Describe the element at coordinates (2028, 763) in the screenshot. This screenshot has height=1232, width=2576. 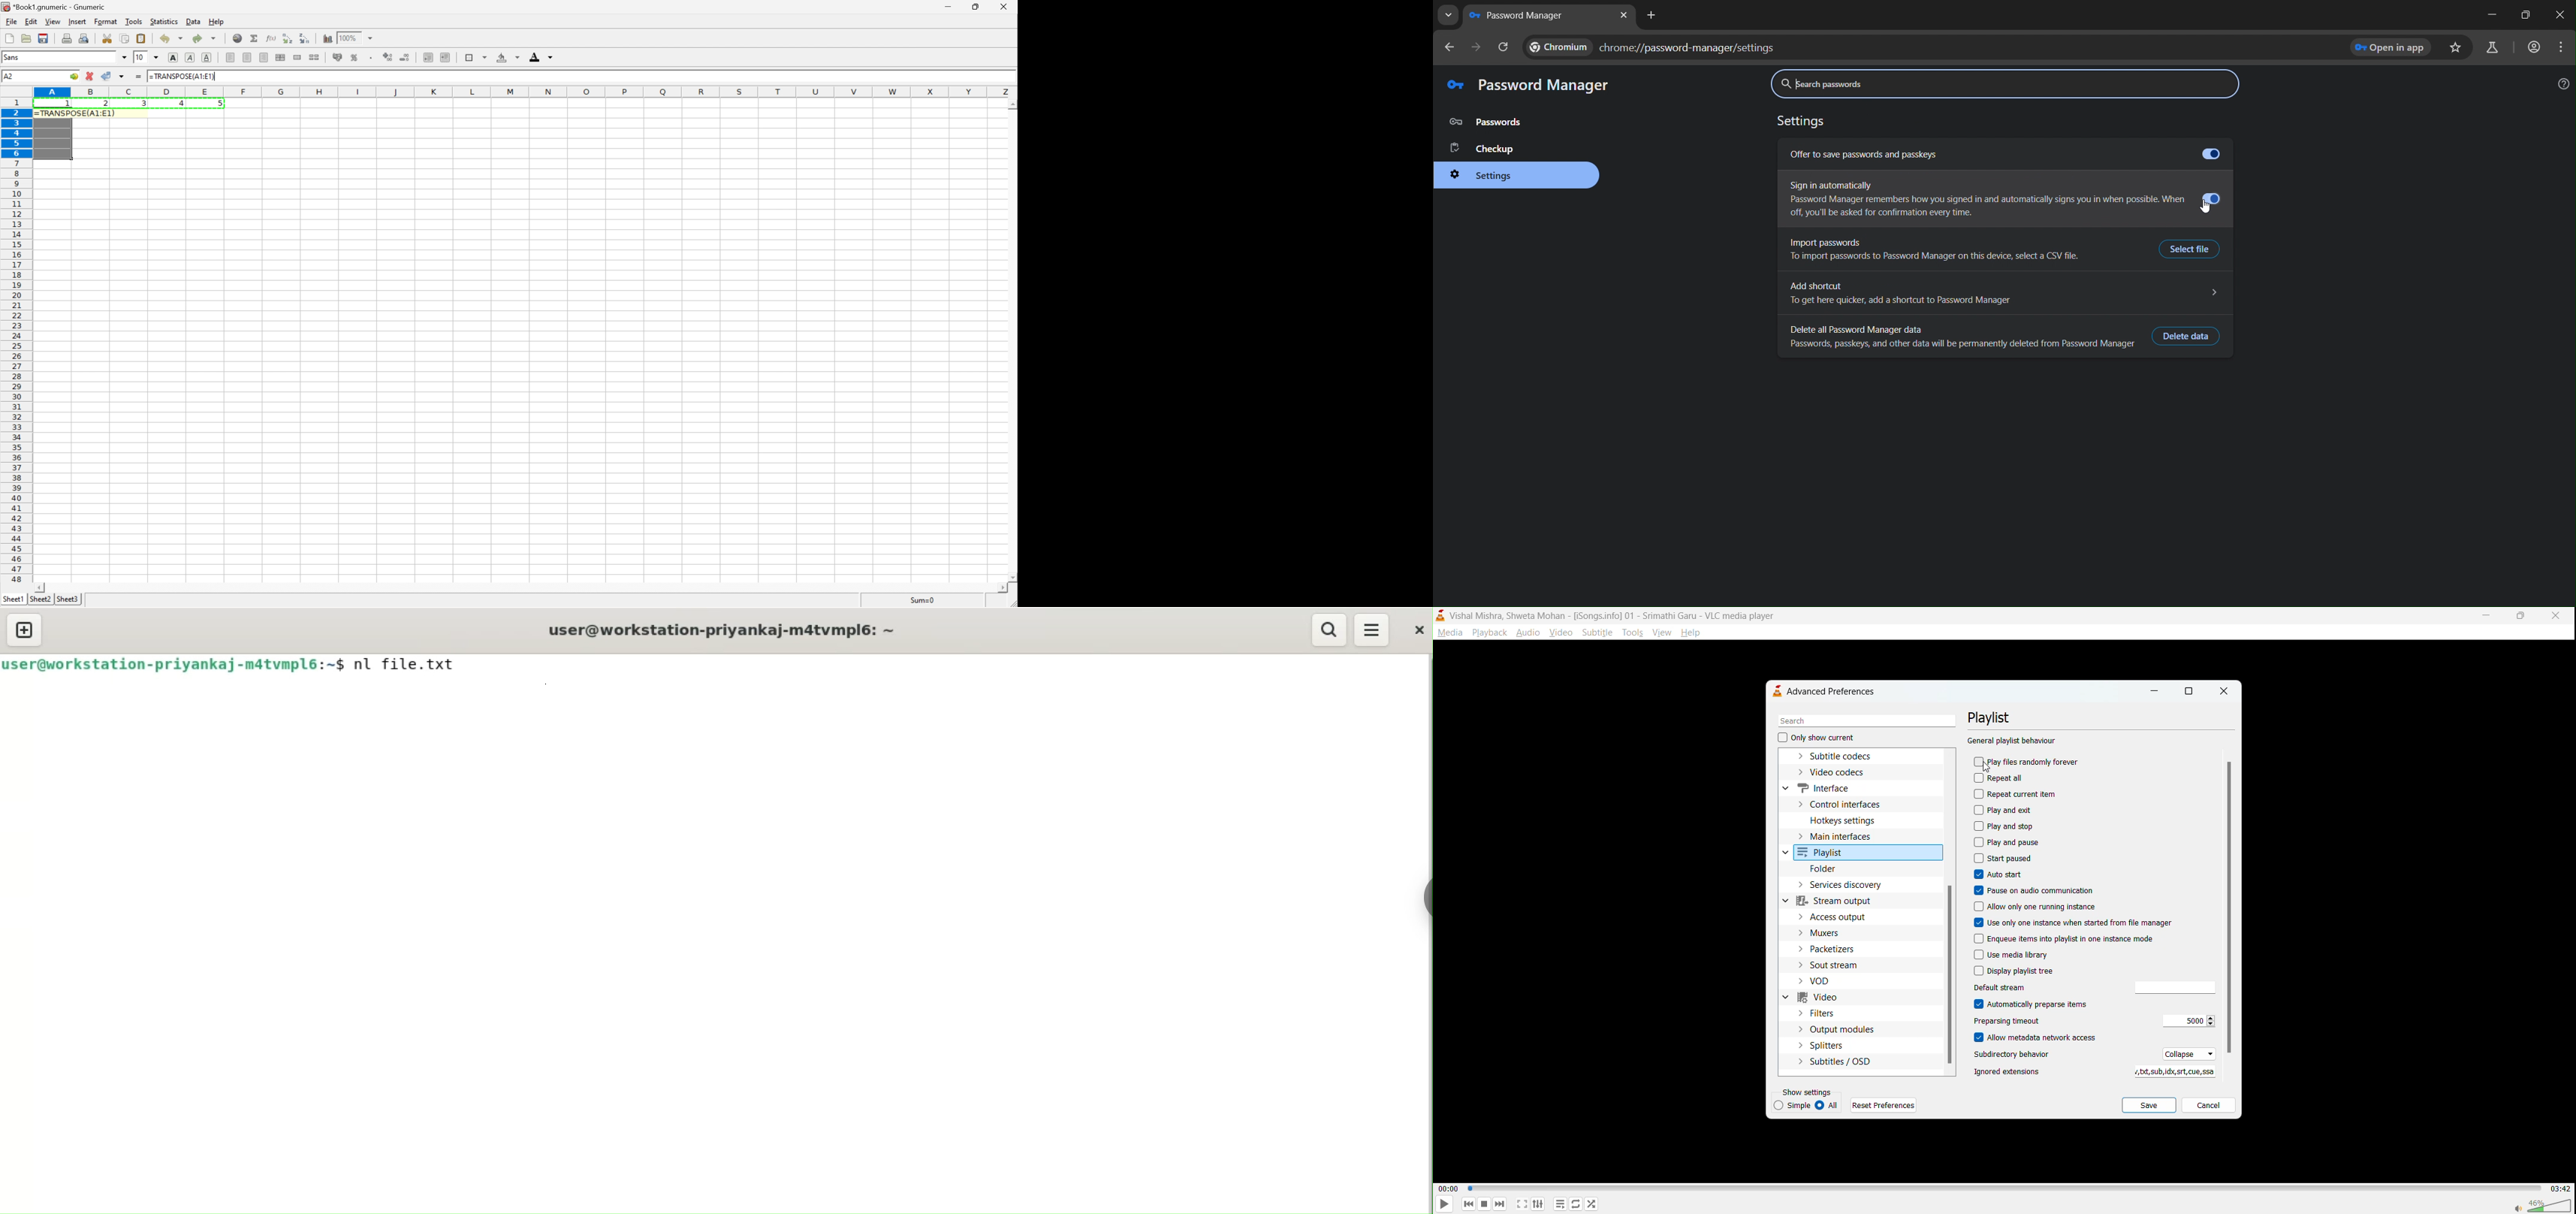
I see `play files randomly ` at that location.